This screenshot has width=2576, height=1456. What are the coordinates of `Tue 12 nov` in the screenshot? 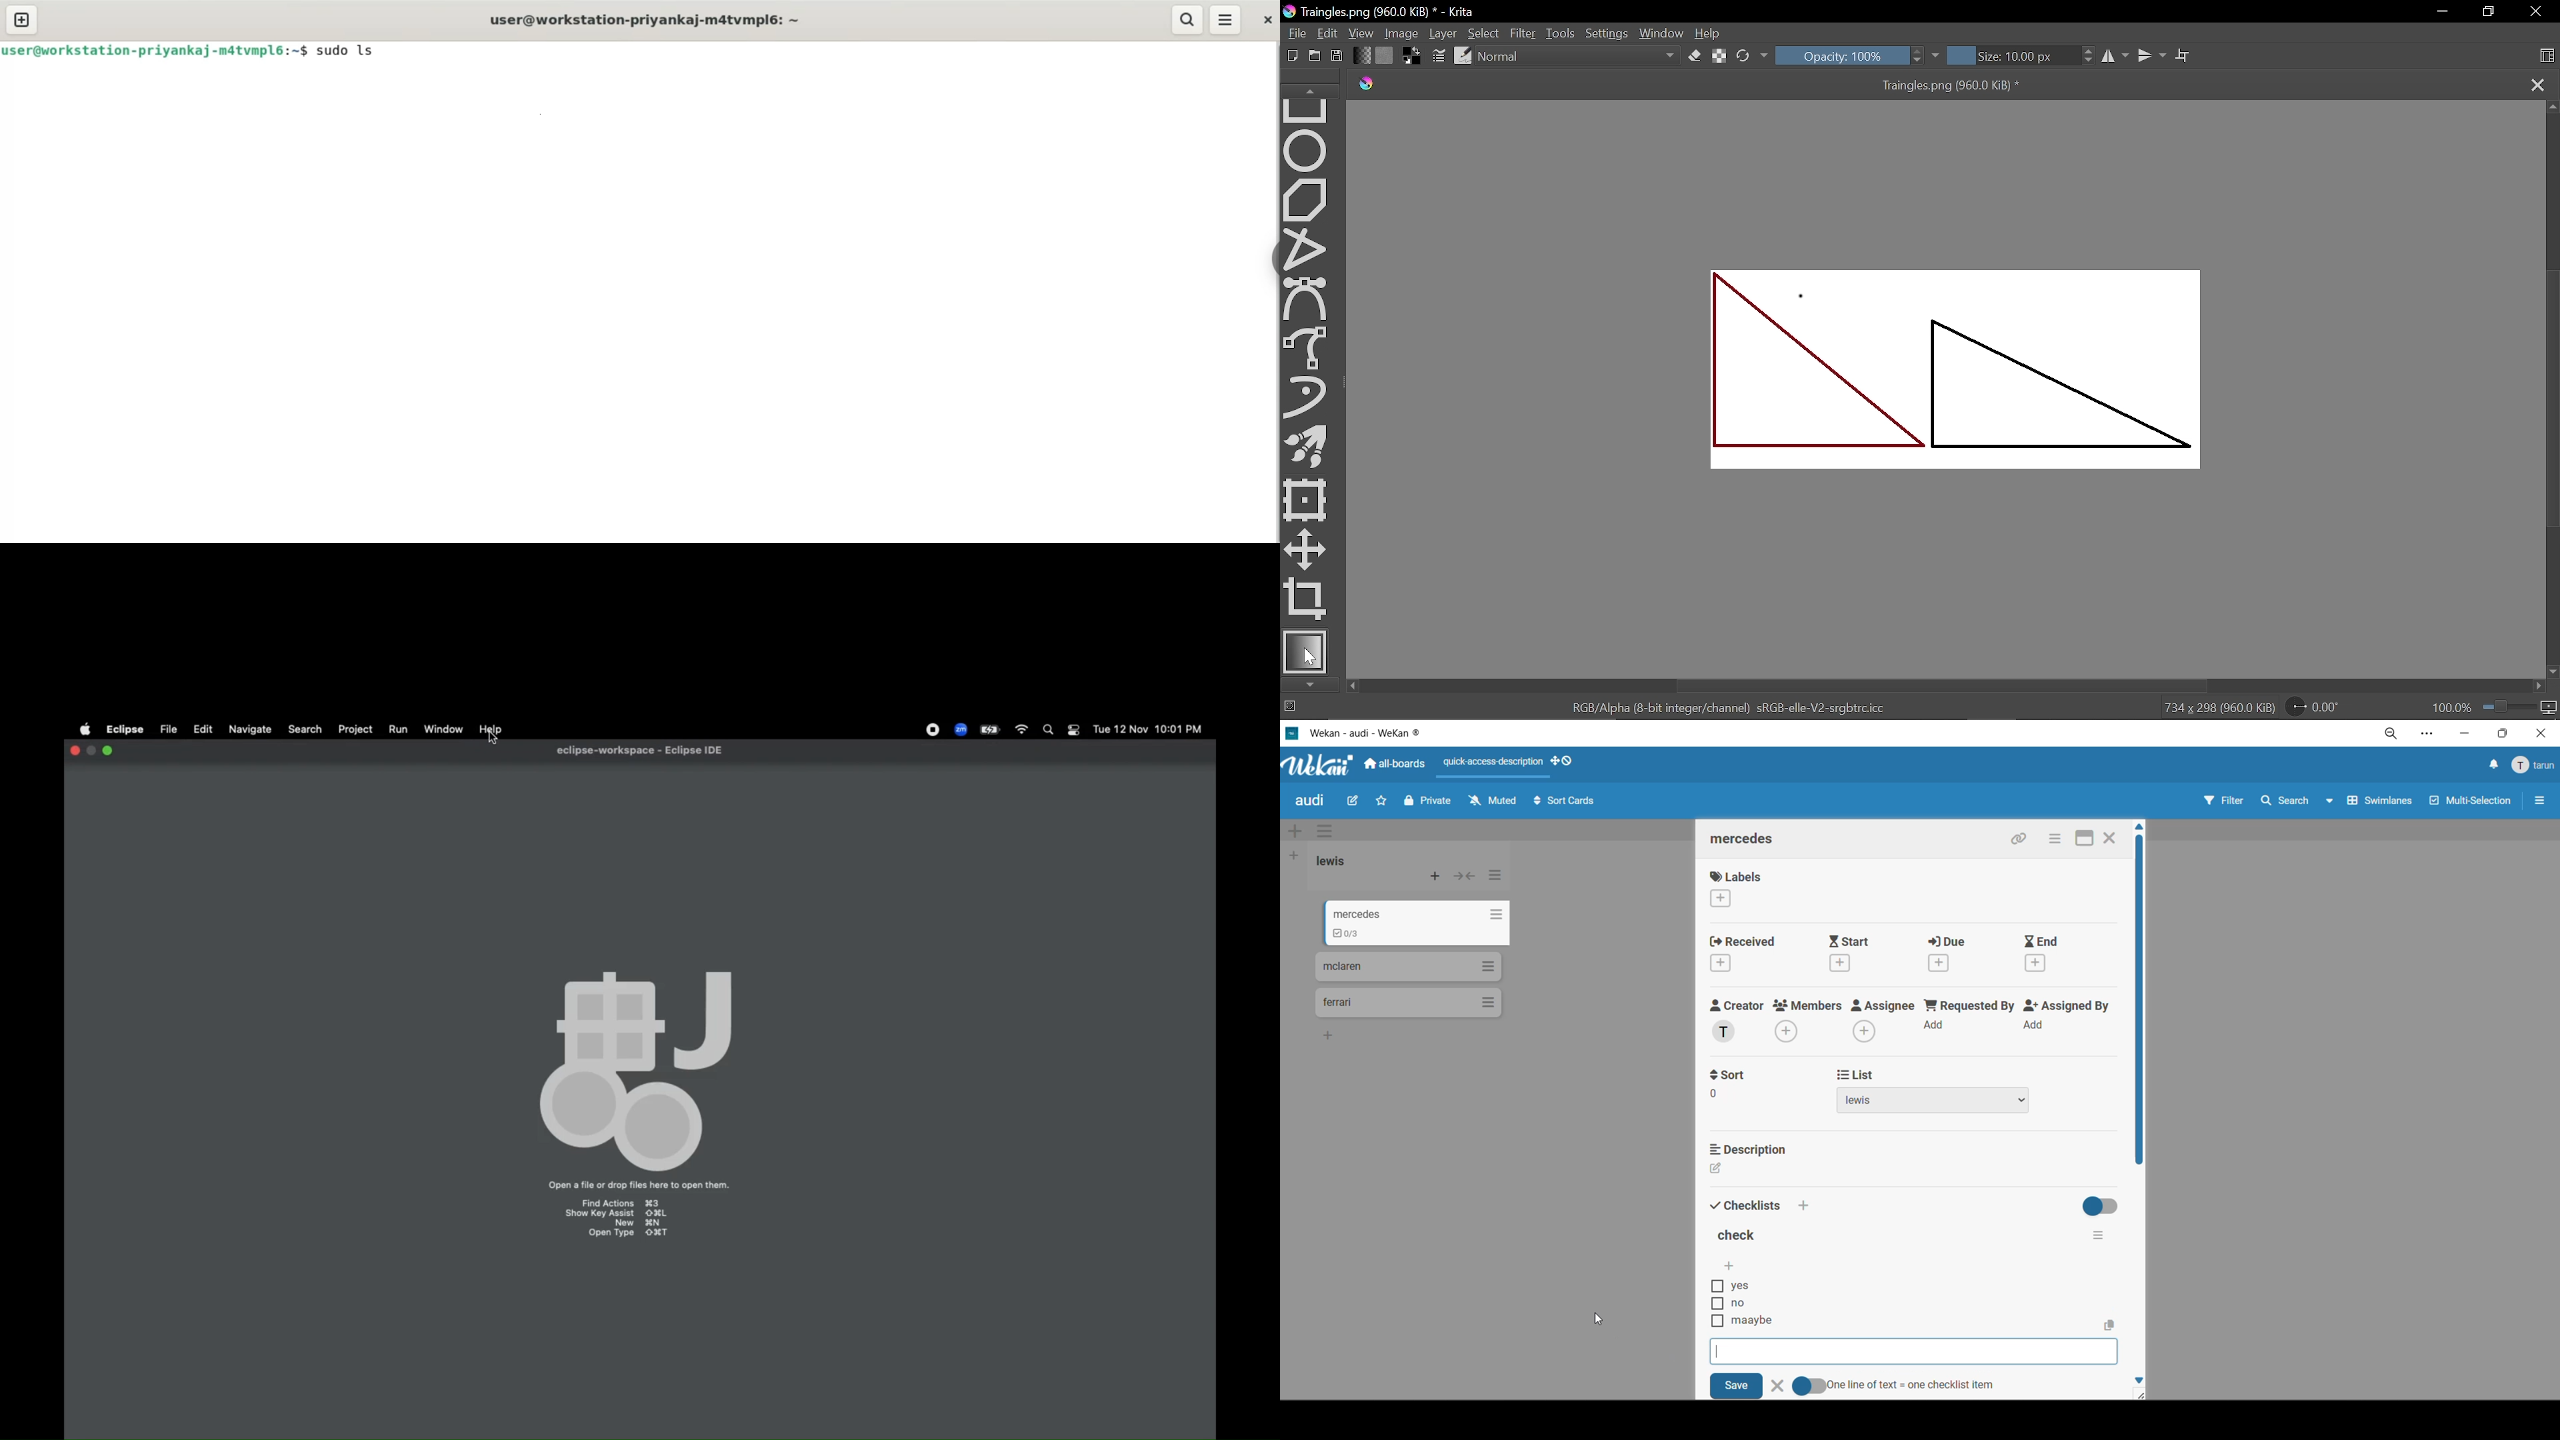 It's located at (1118, 731).